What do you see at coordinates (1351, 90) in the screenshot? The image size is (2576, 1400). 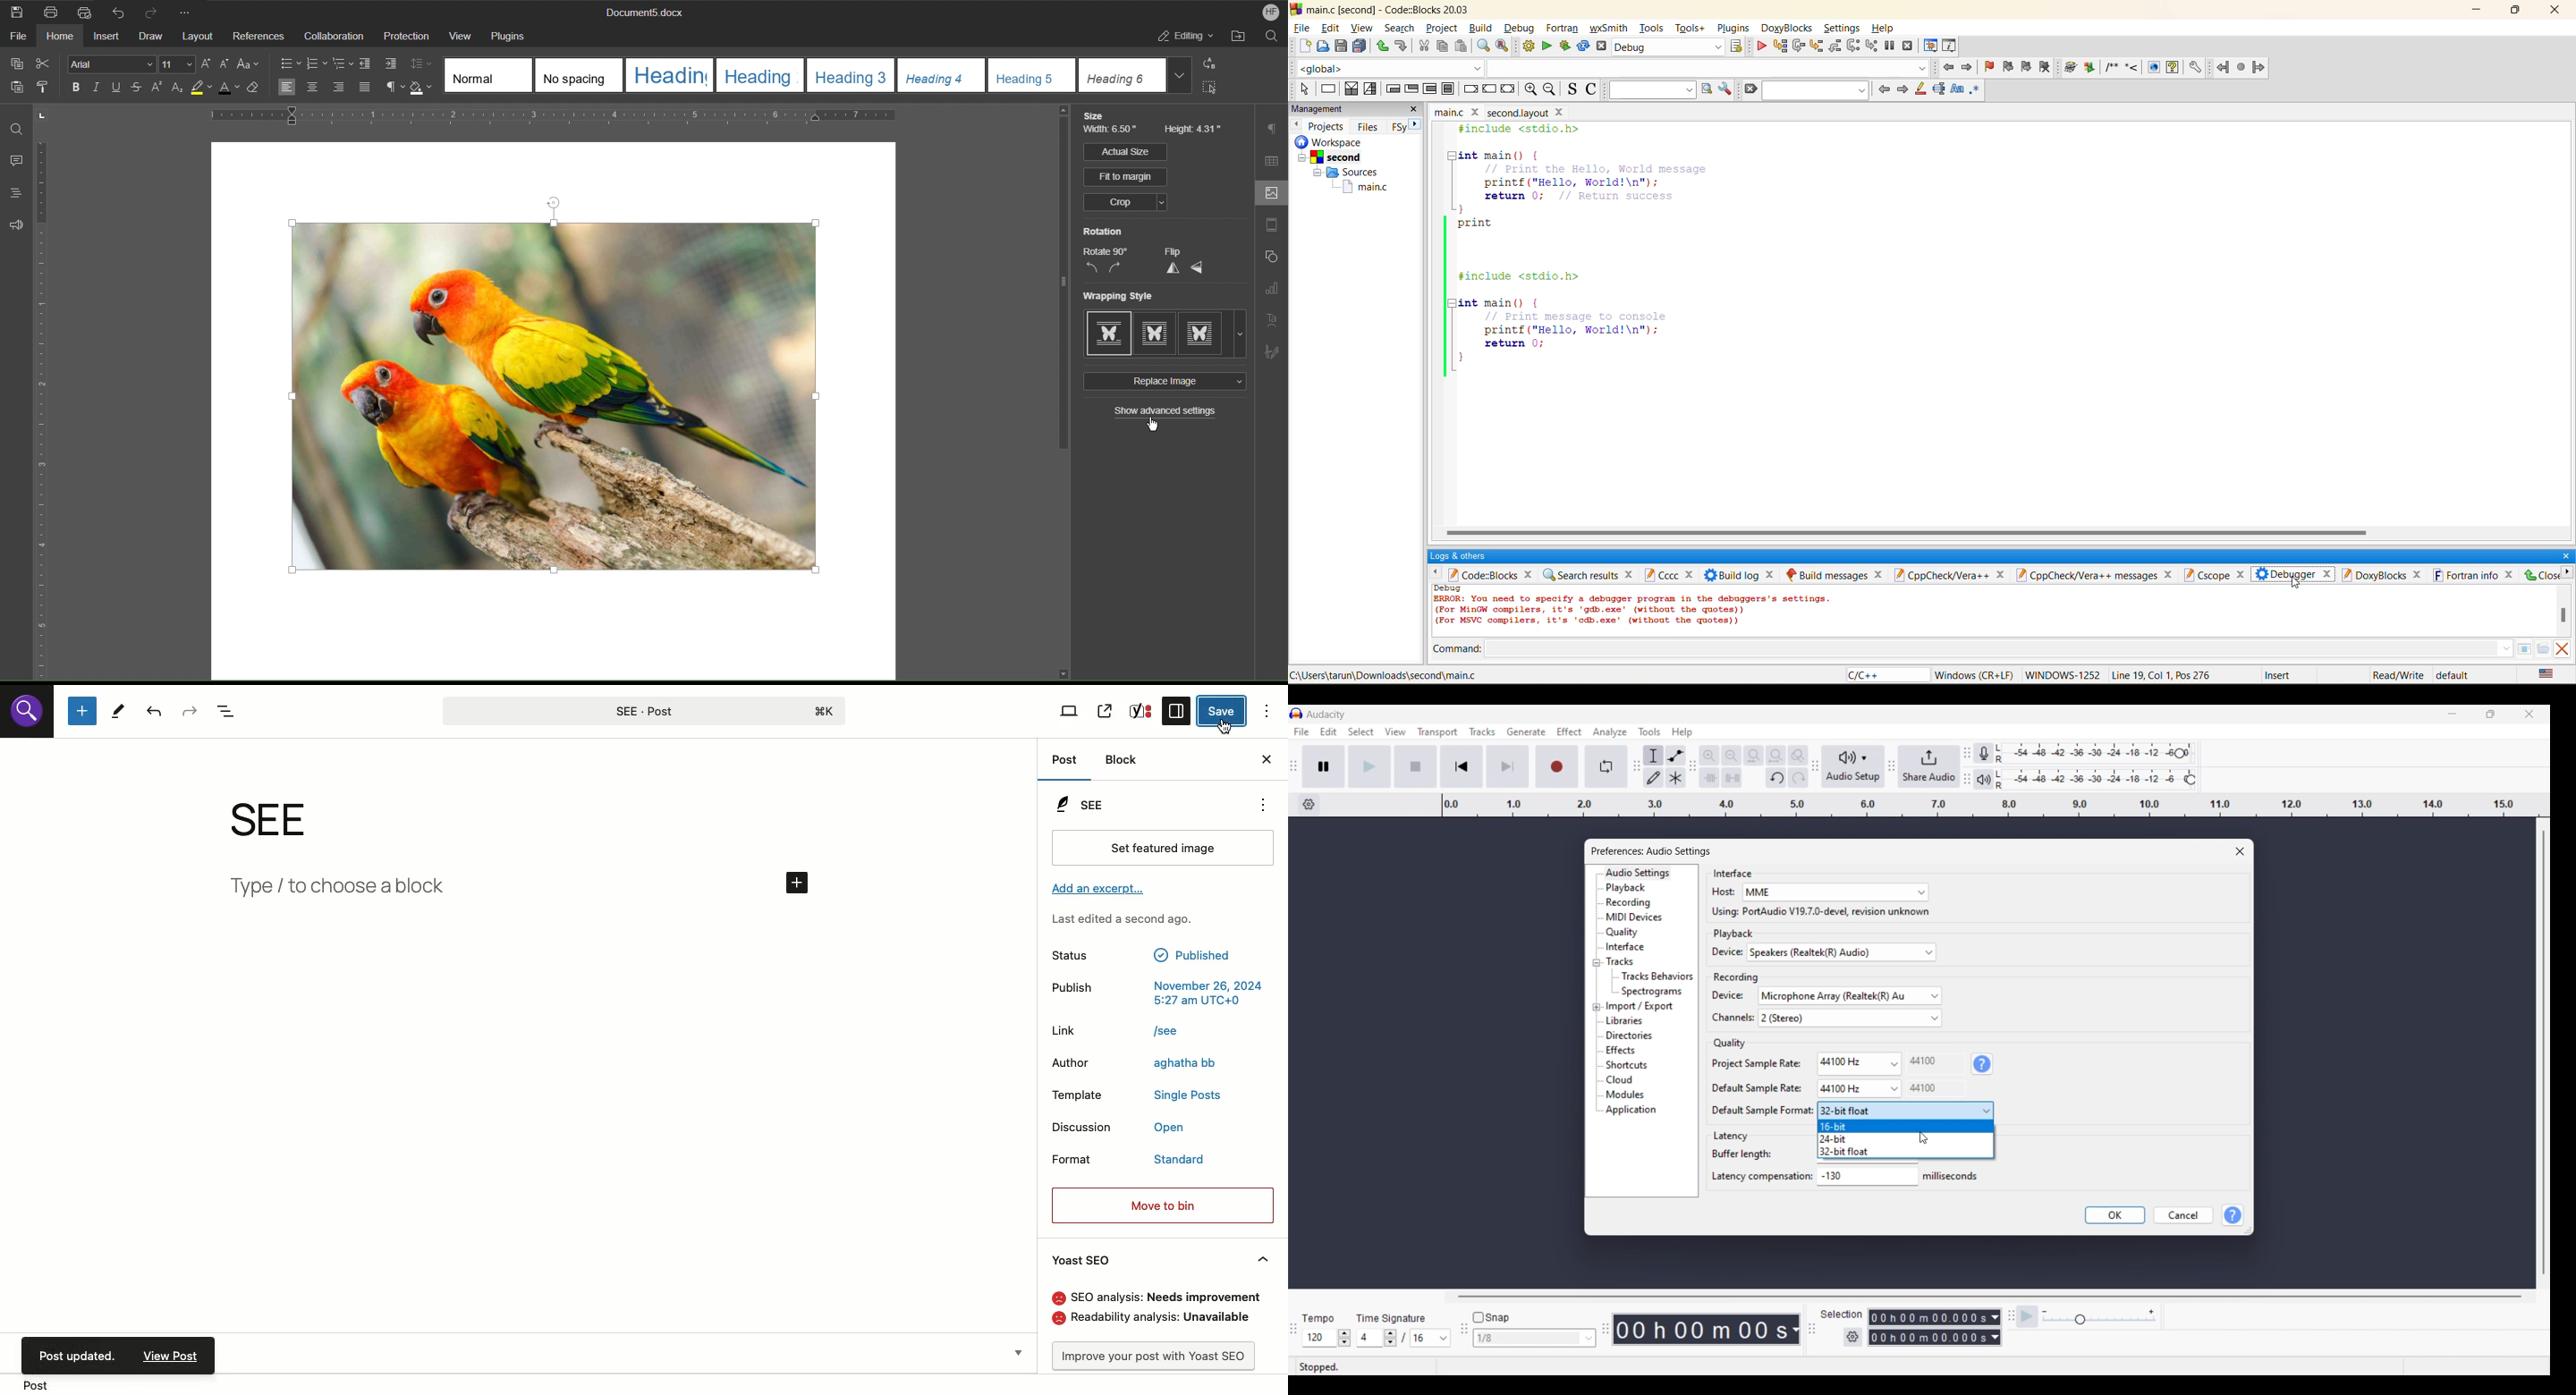 I see `decision` at bounding box center [1351, 90].